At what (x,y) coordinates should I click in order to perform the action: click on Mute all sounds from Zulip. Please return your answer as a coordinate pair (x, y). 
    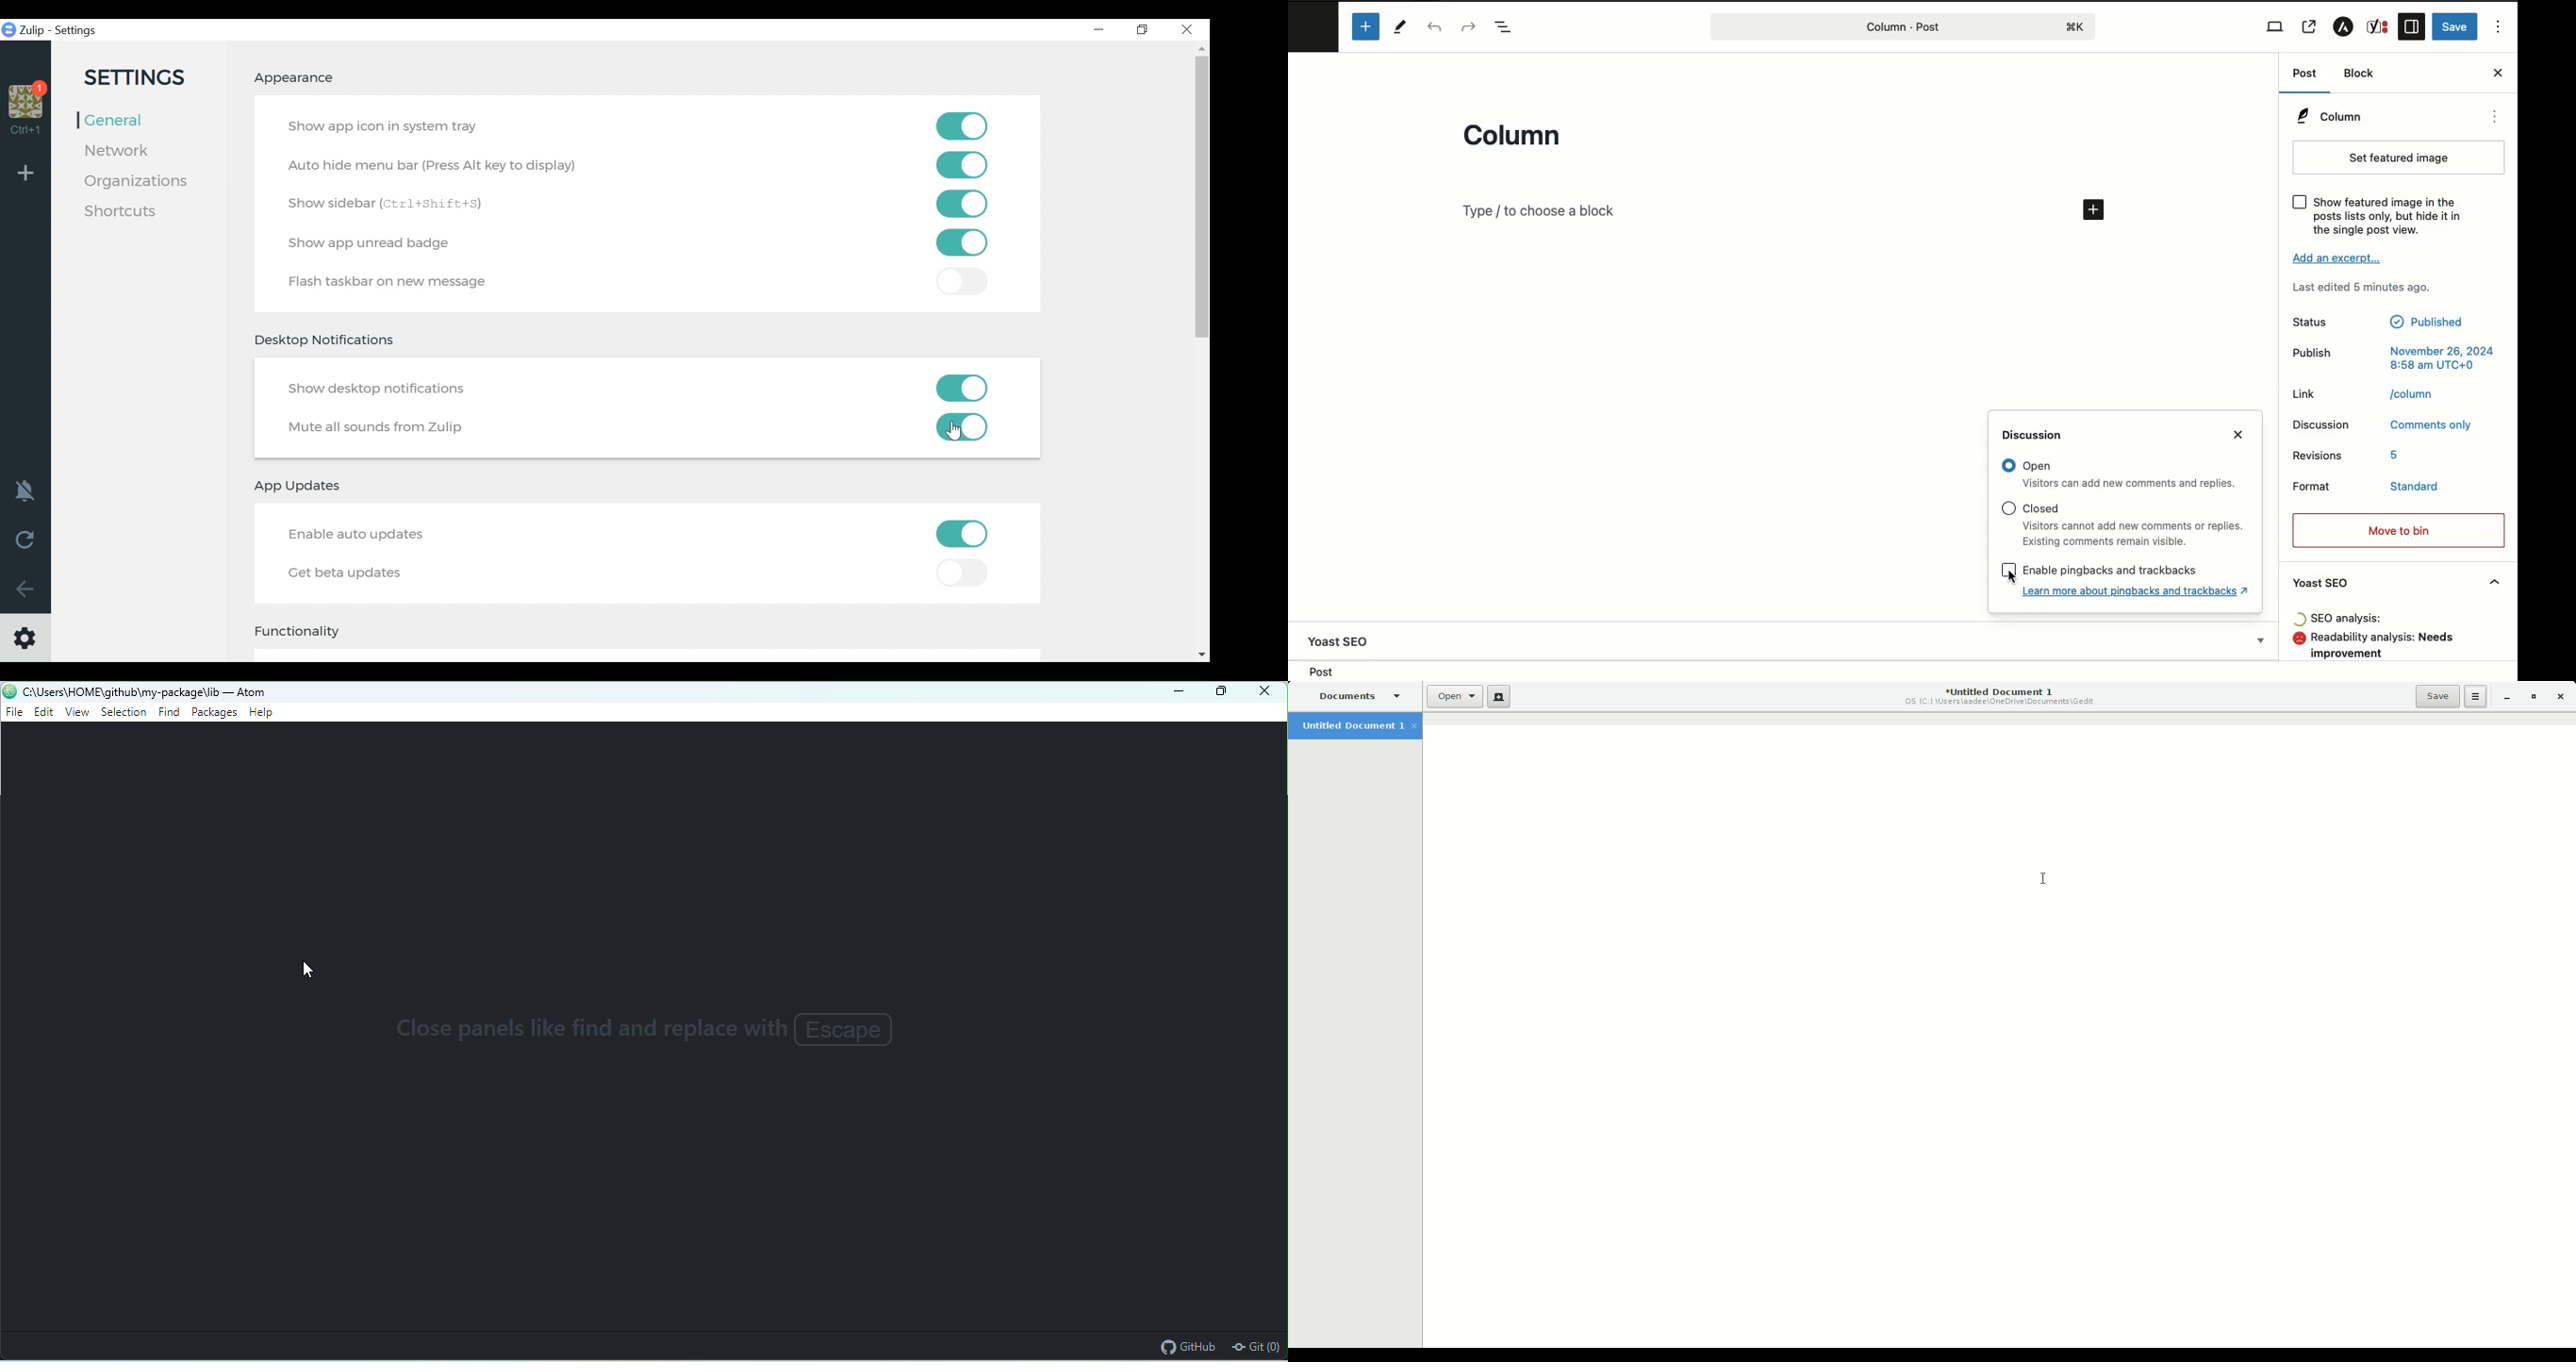
    Looking at the image, I should click on (379, 429).